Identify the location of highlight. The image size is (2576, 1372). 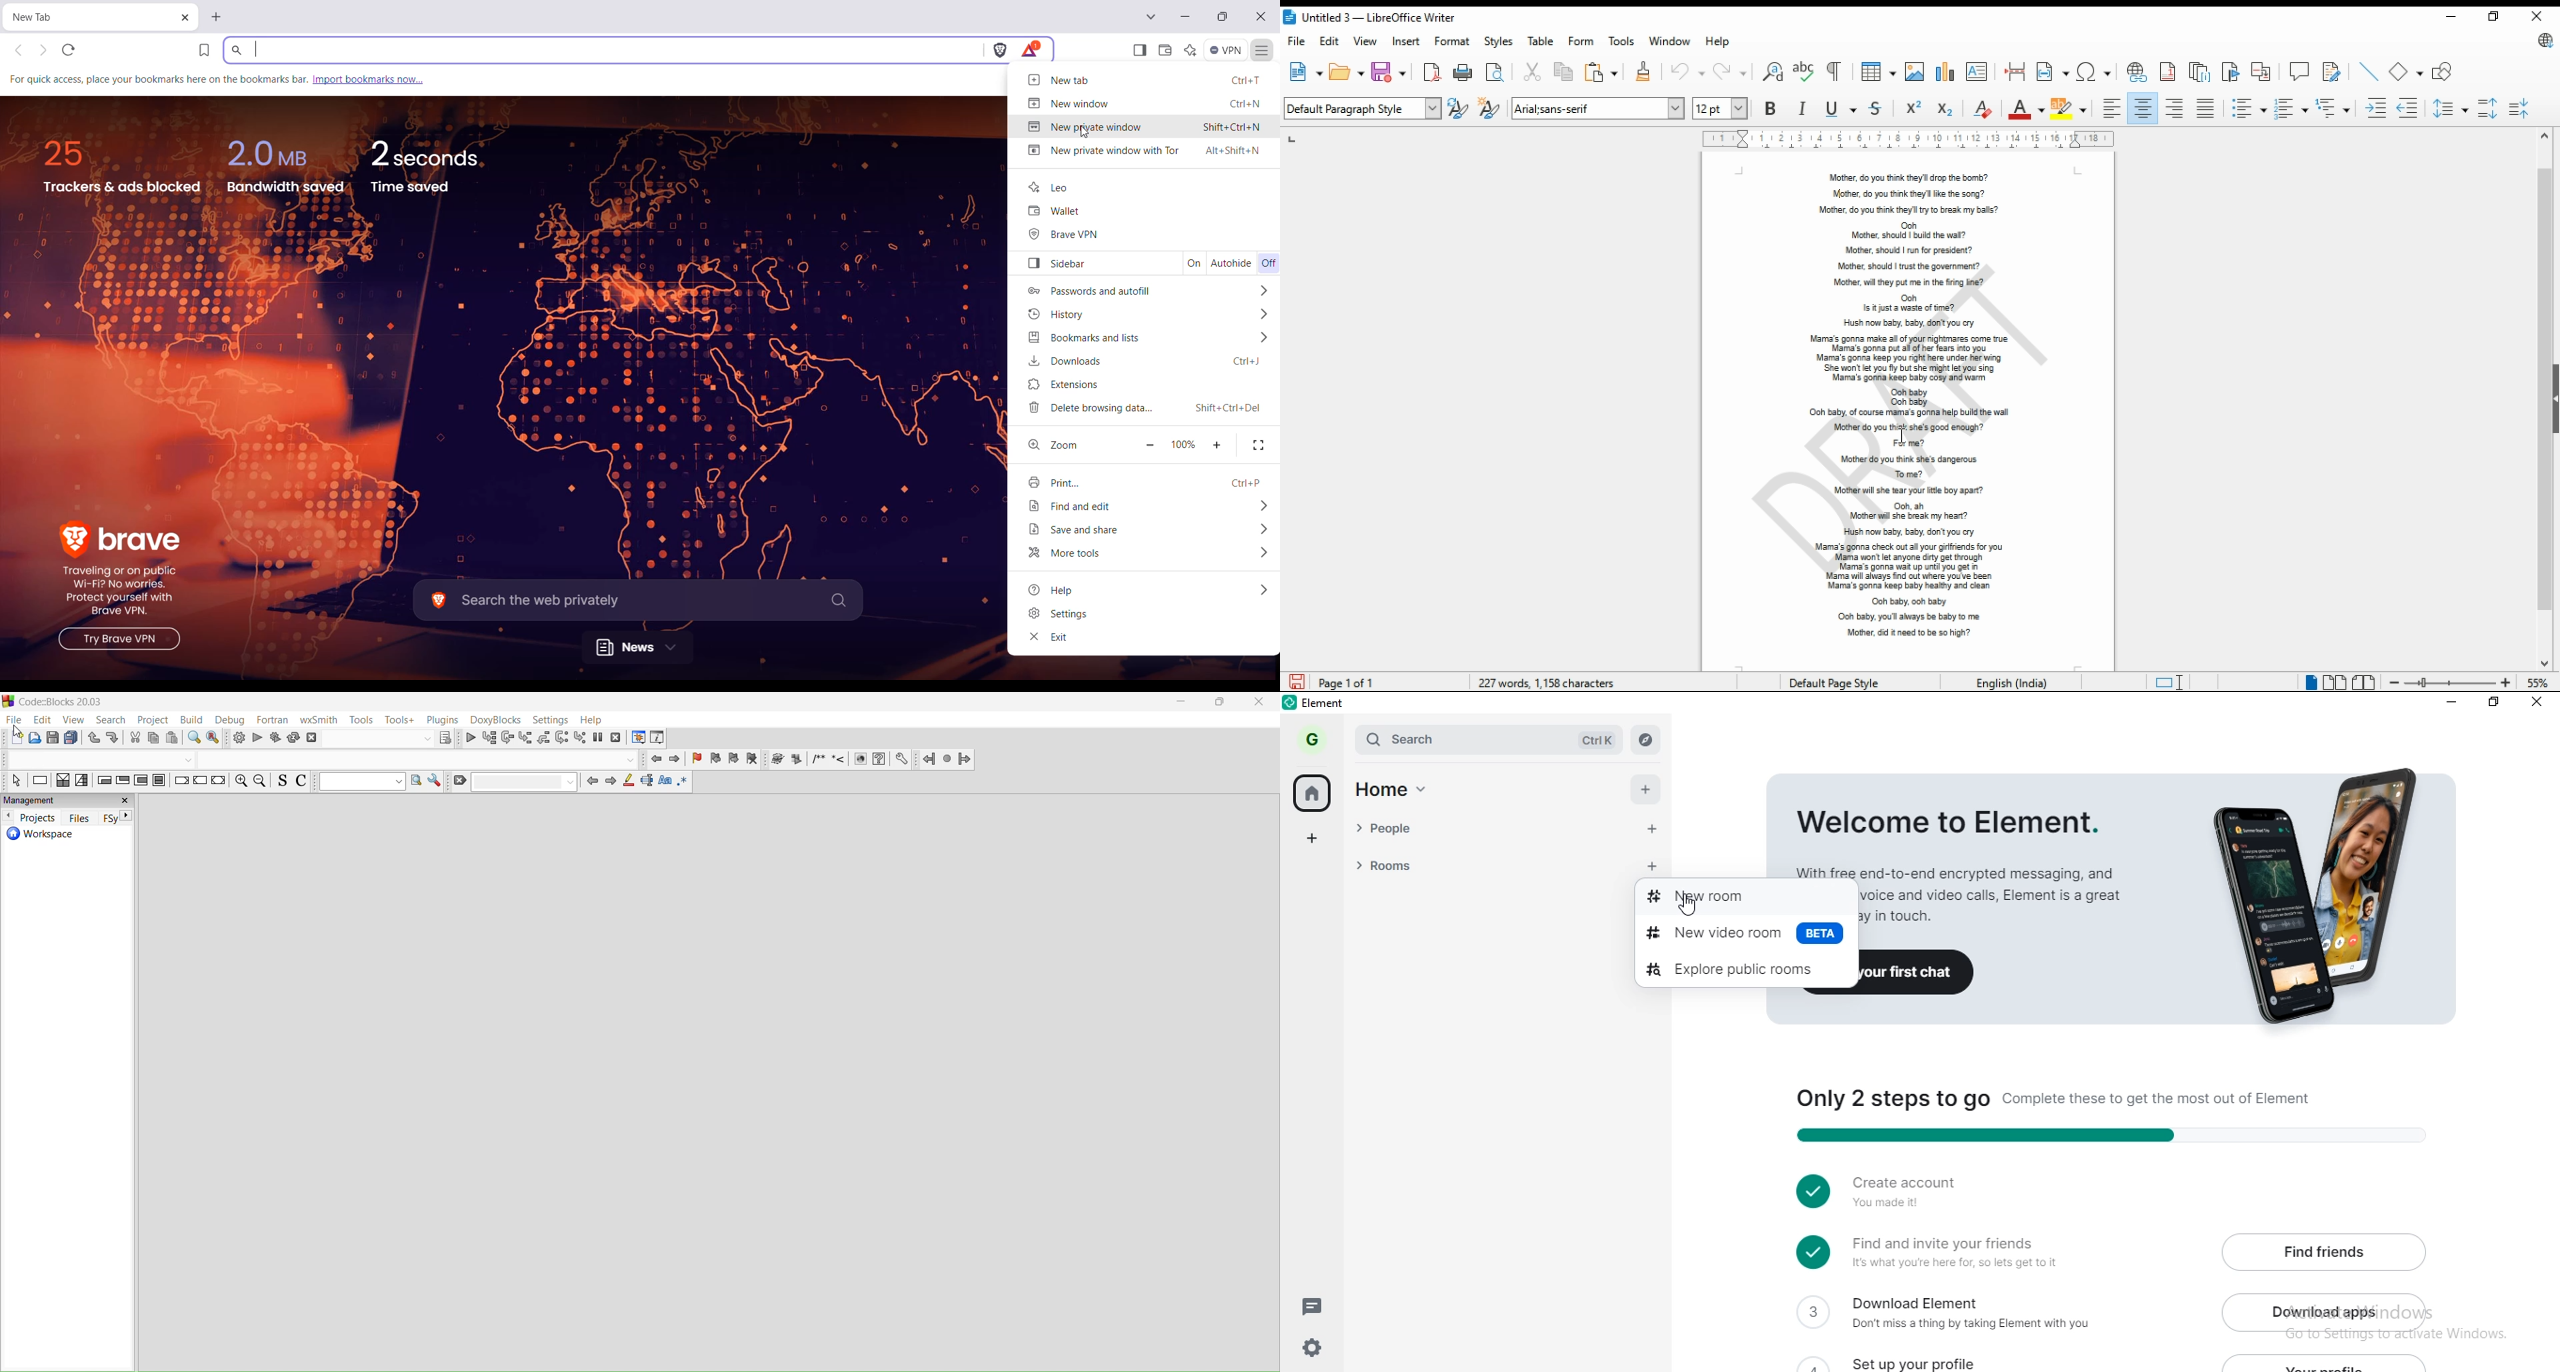
(631, 783).